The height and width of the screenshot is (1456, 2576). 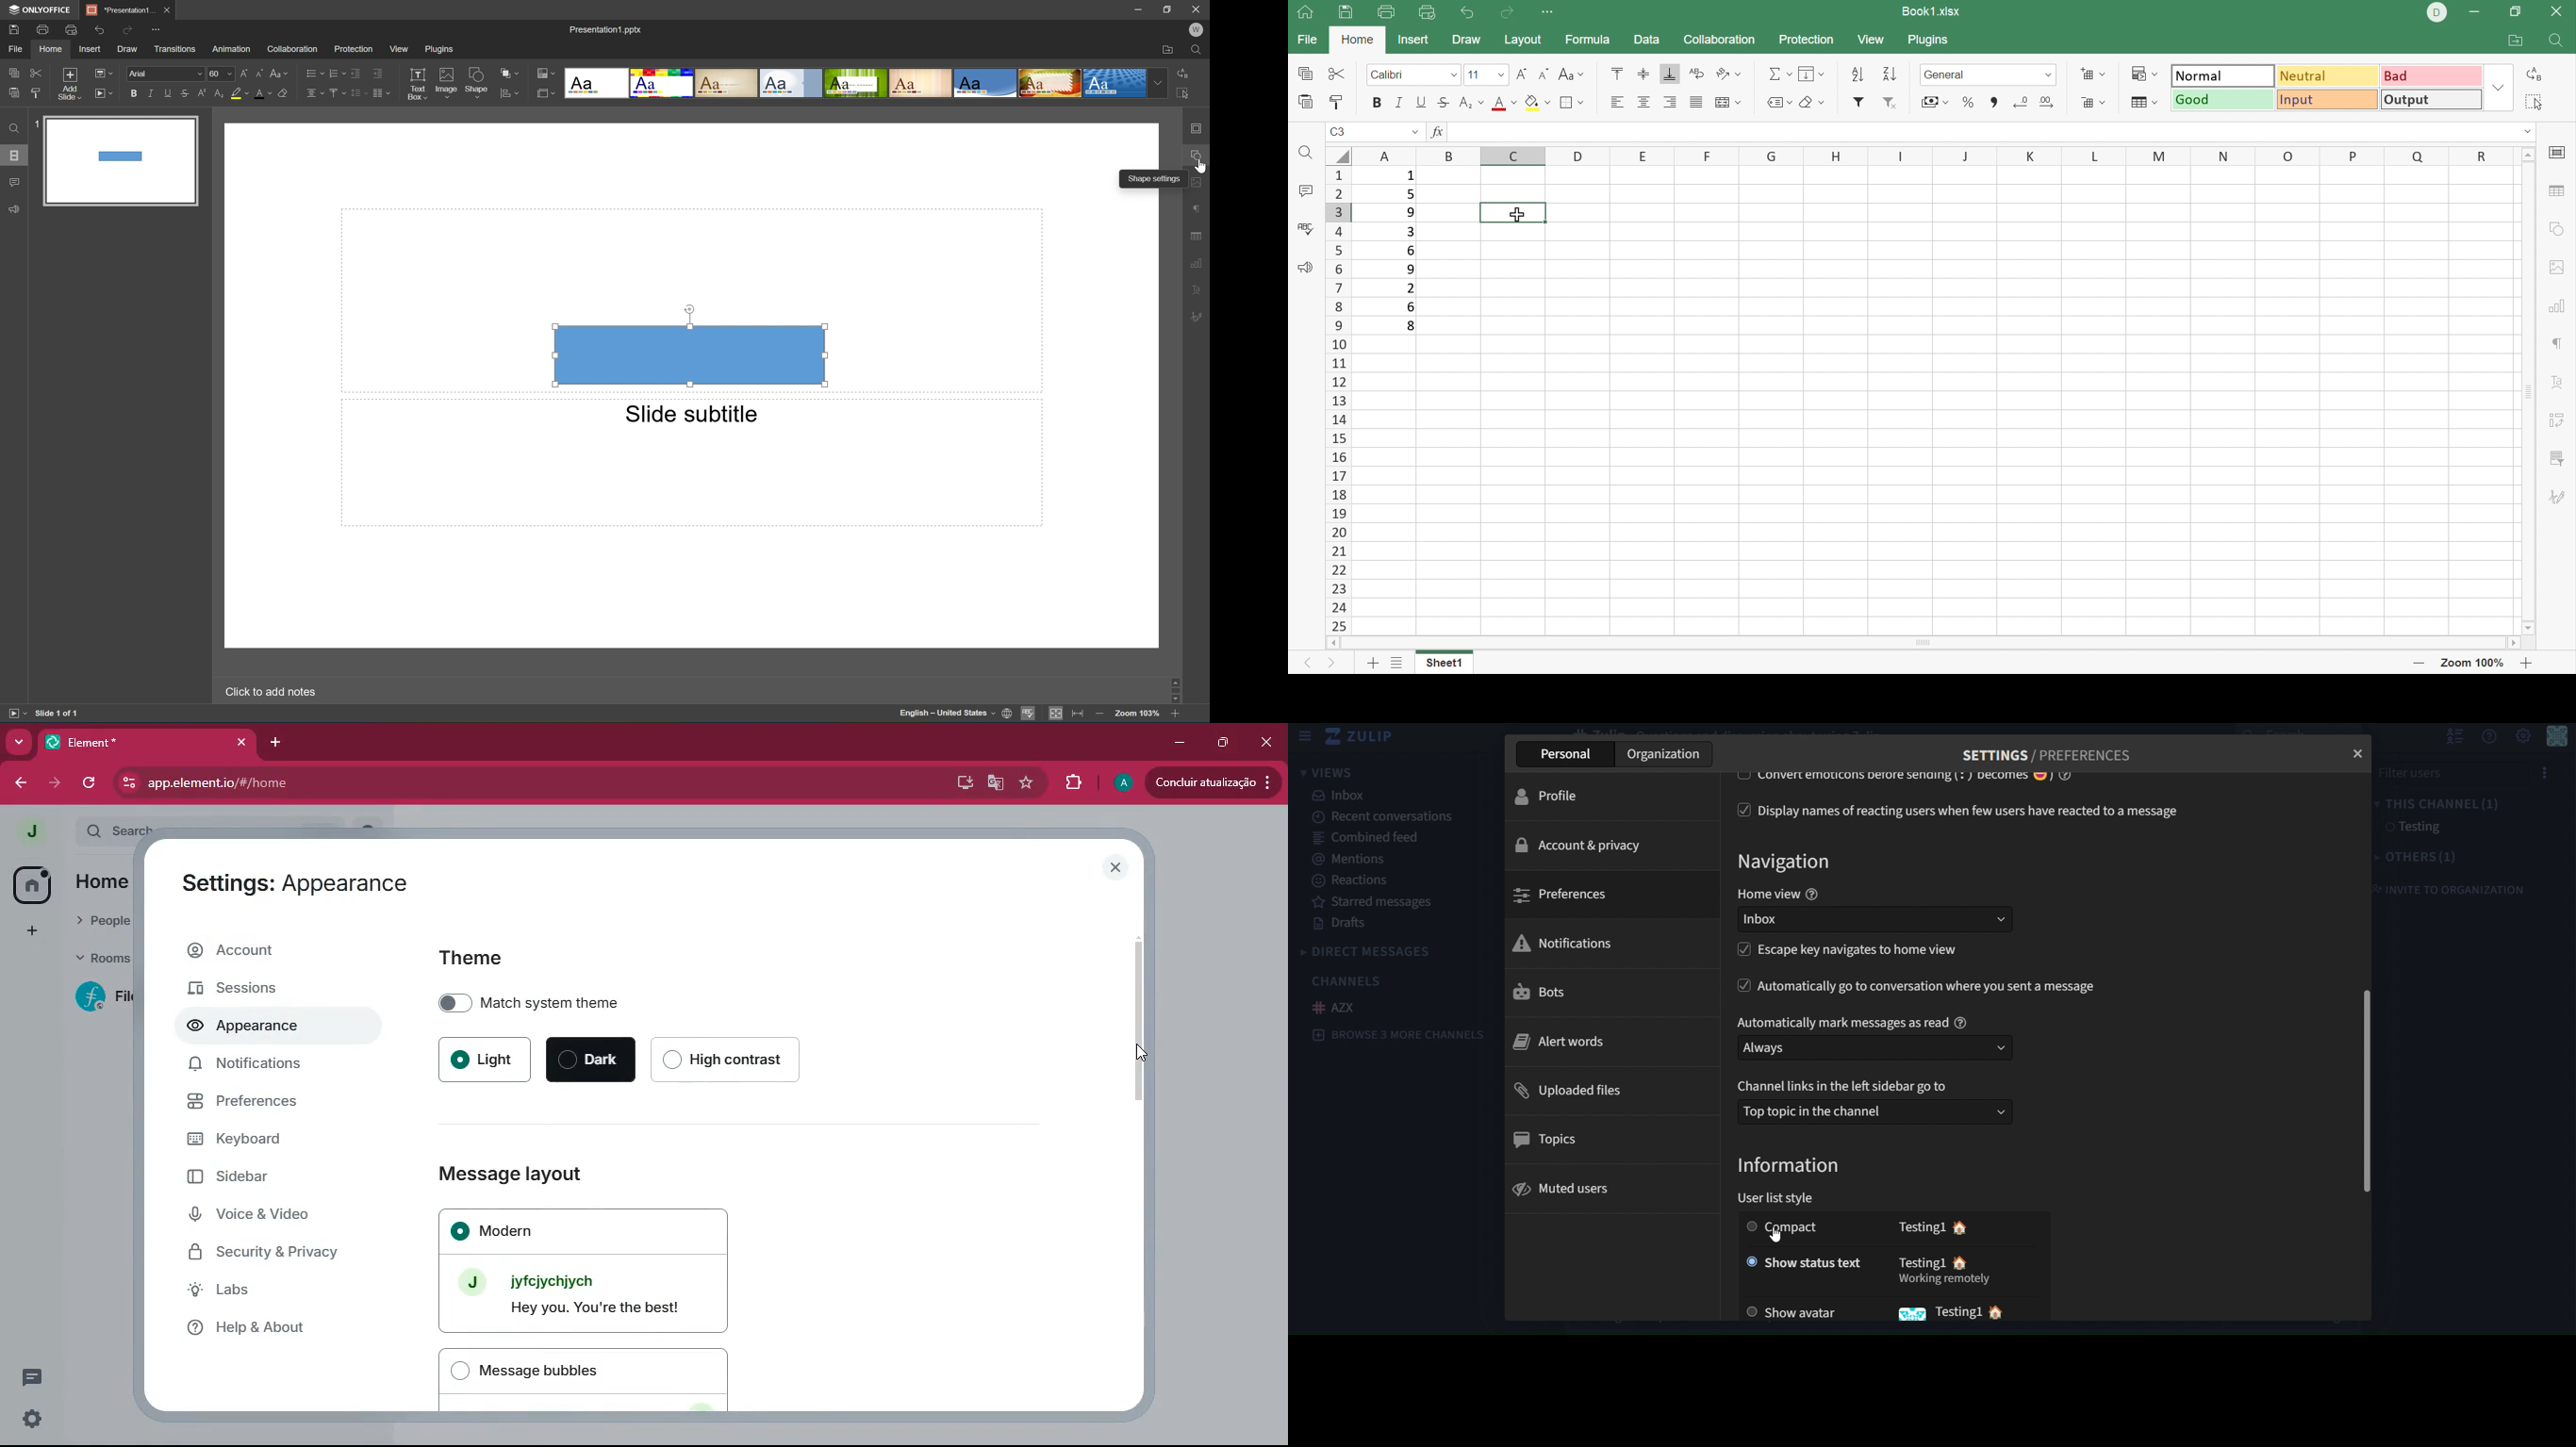 I want to click on Signature settings, so click(x=2560, y=495).